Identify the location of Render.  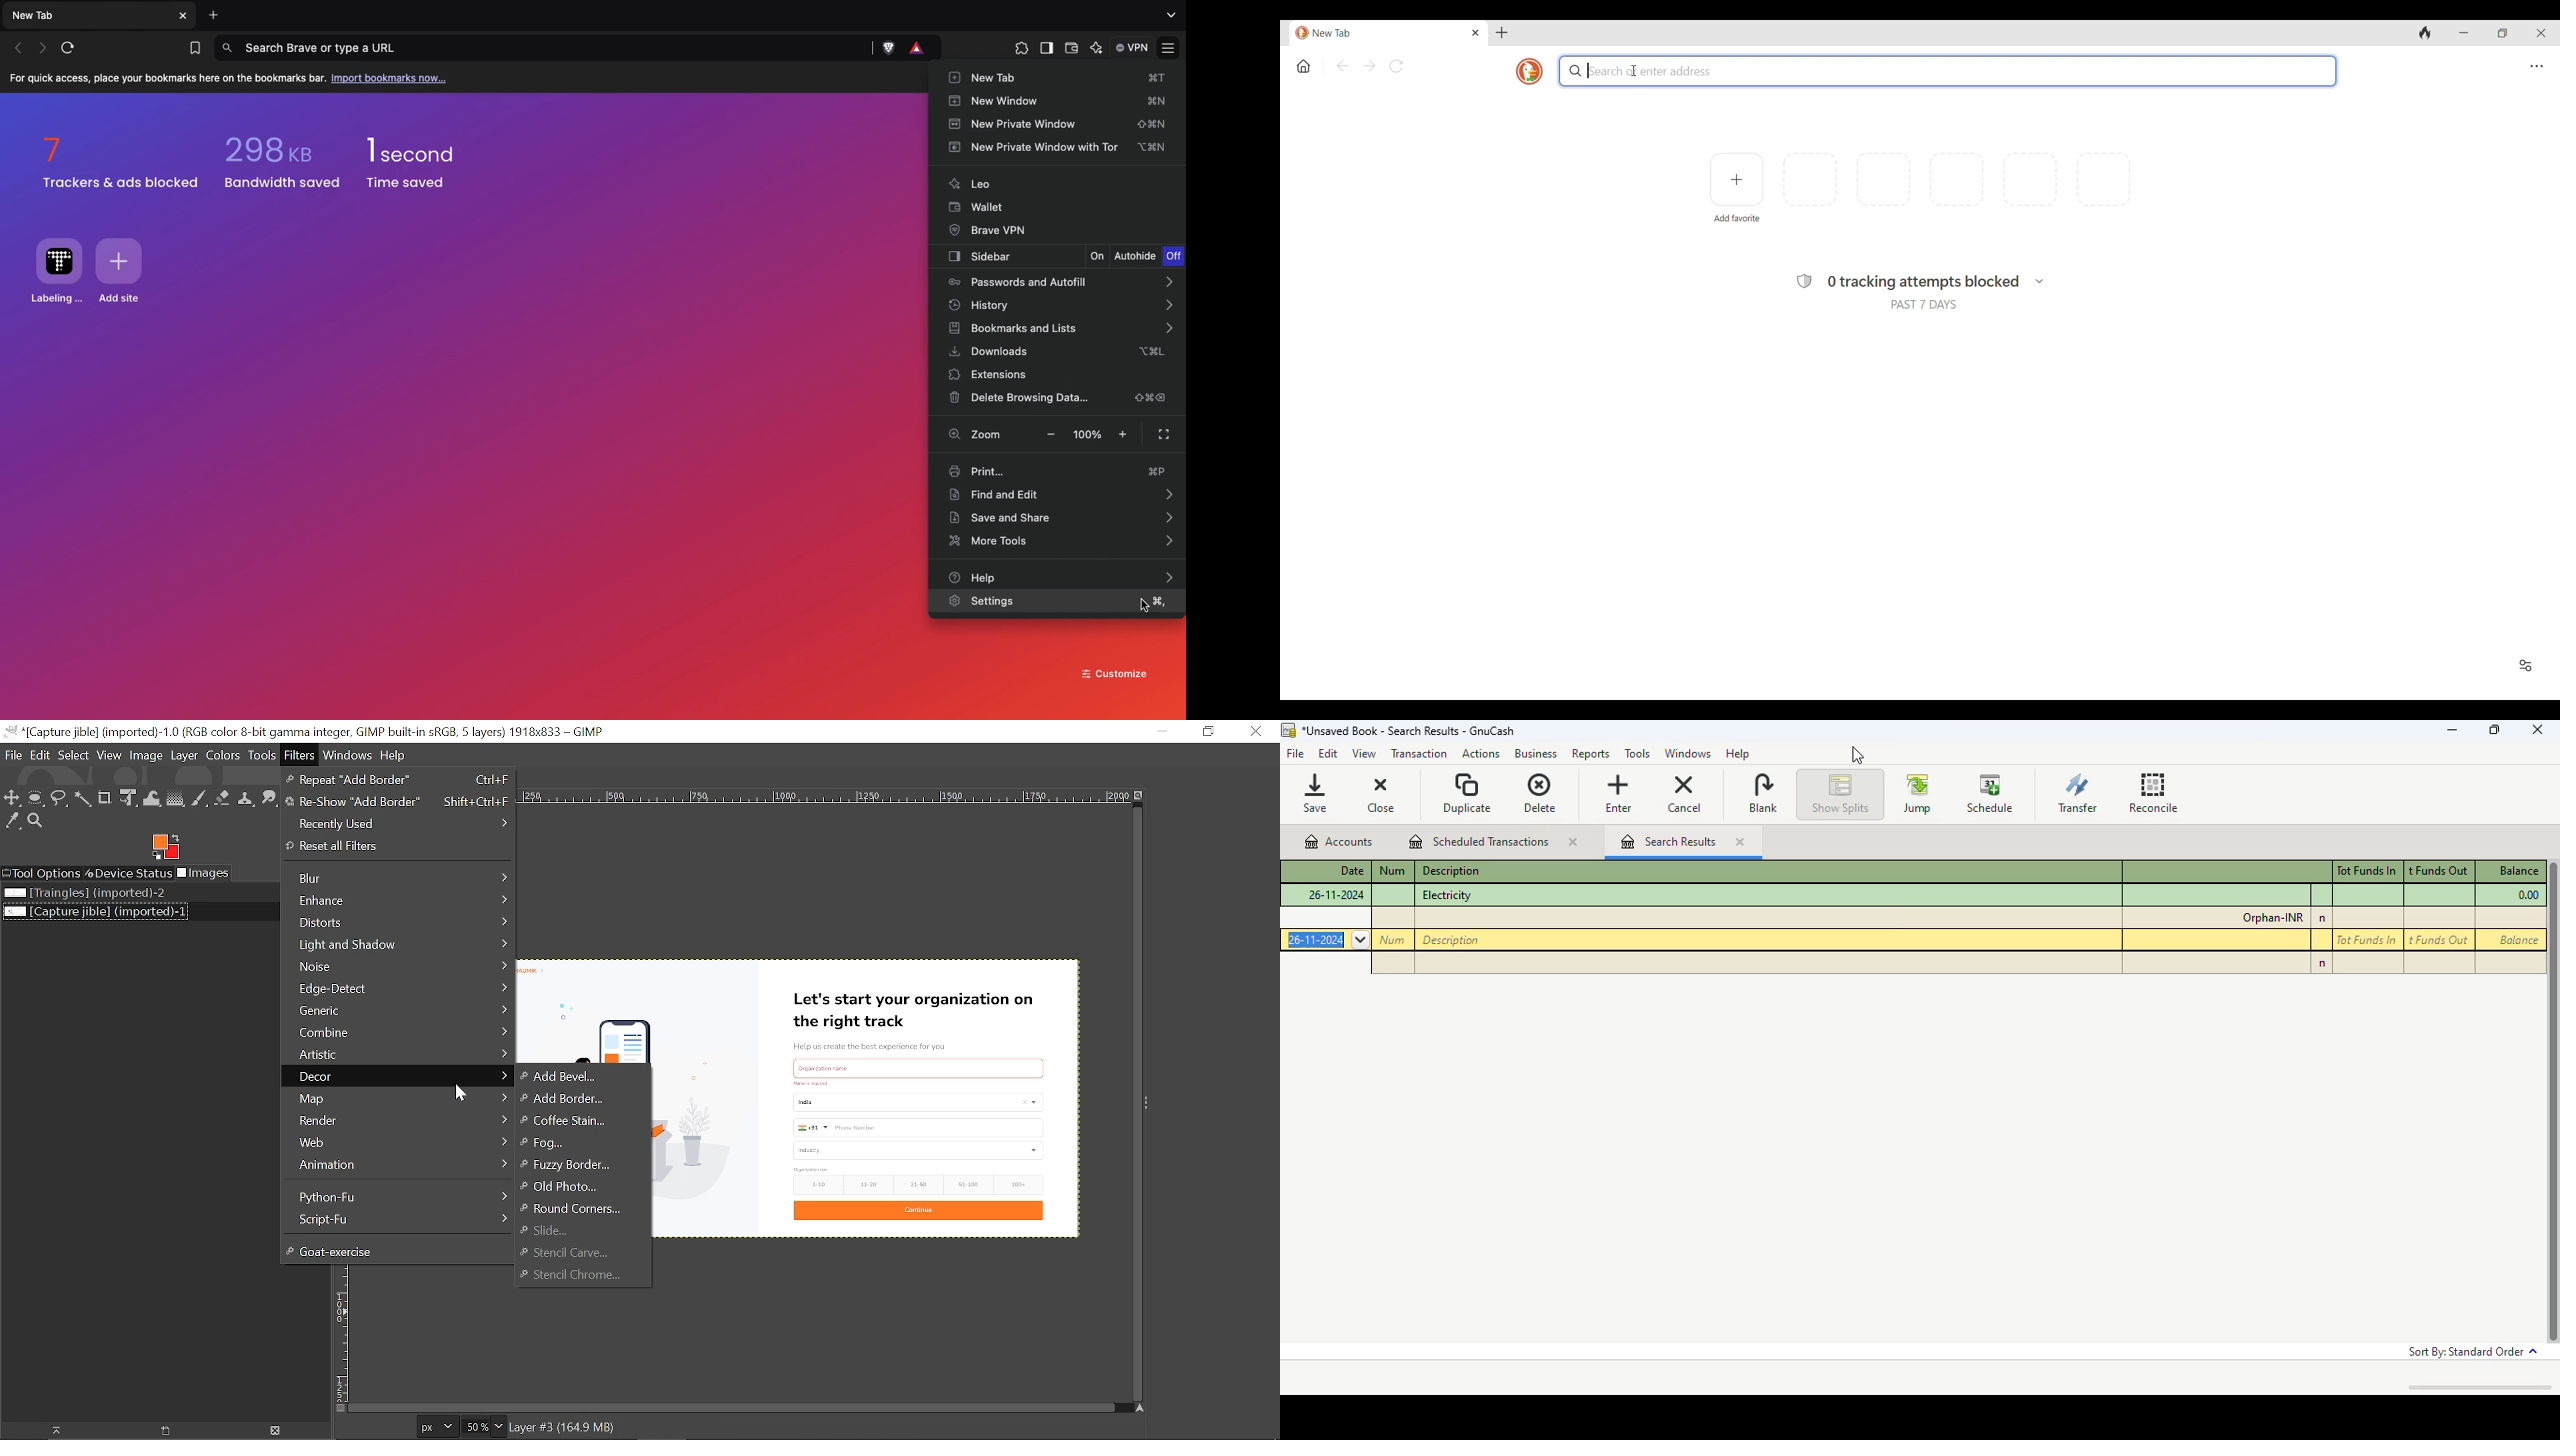
(397, 1119).